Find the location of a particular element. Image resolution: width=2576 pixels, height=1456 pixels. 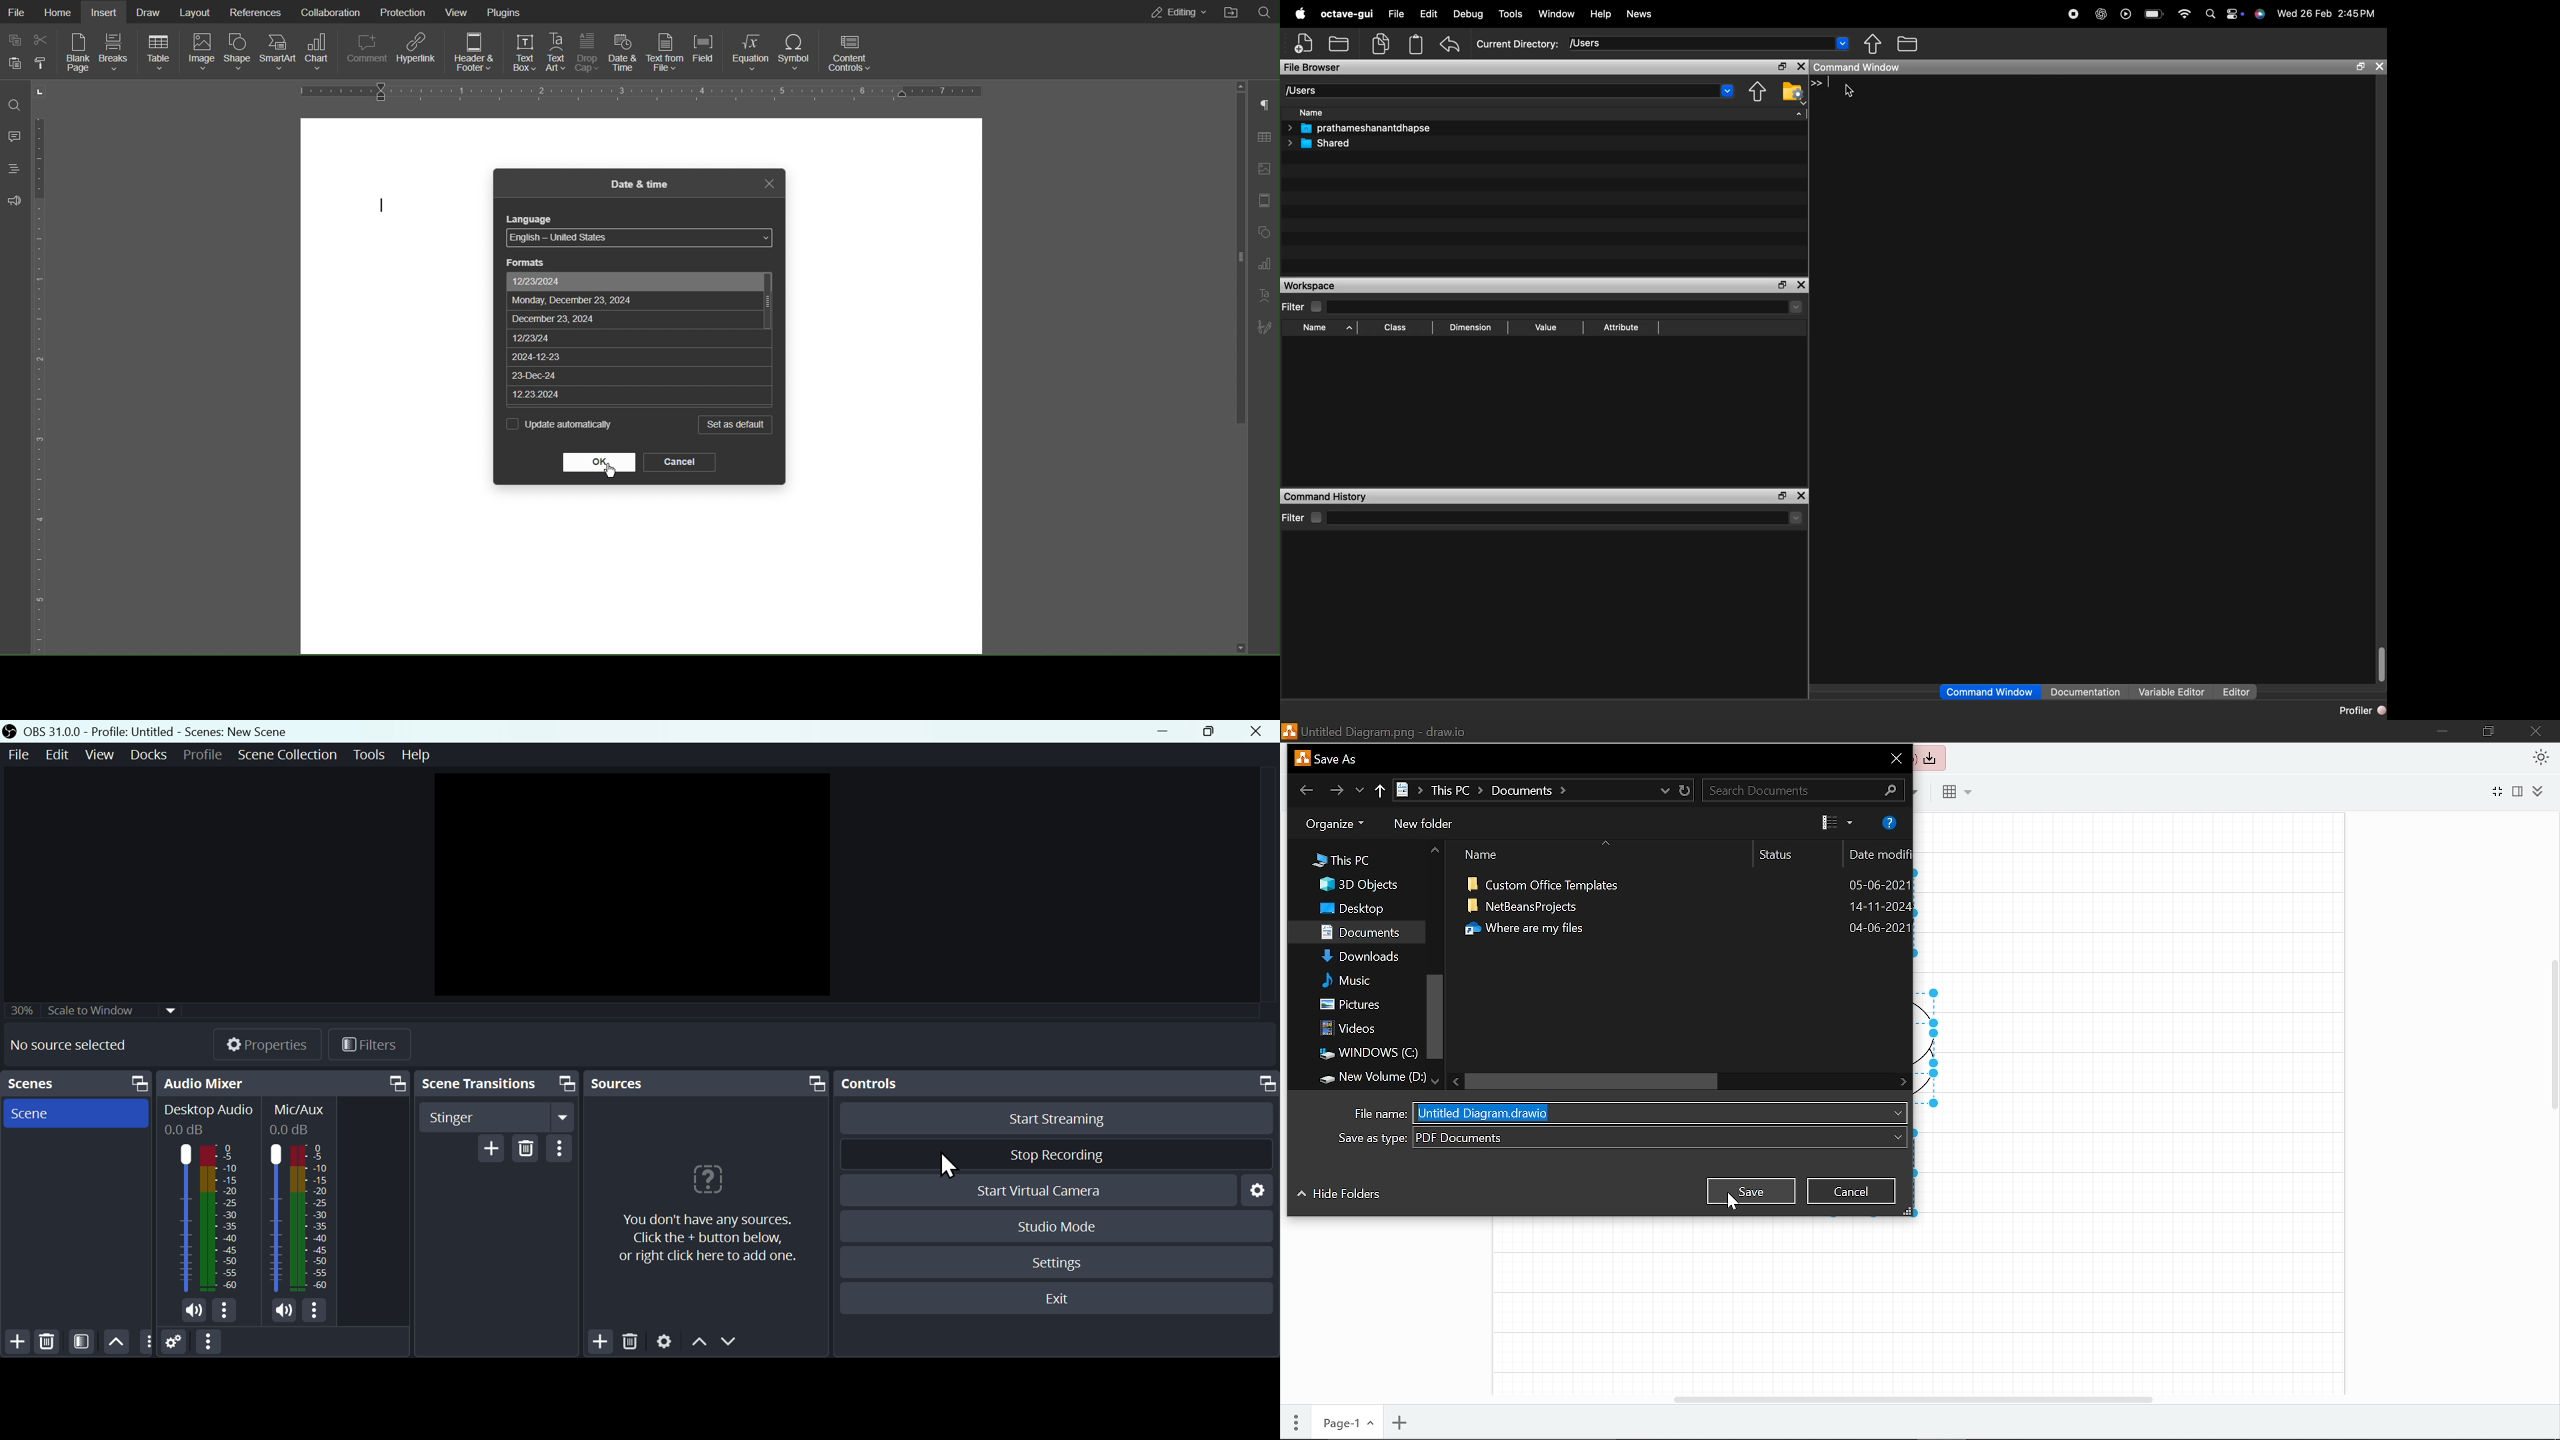

options is located at coordinates (207, 1343).